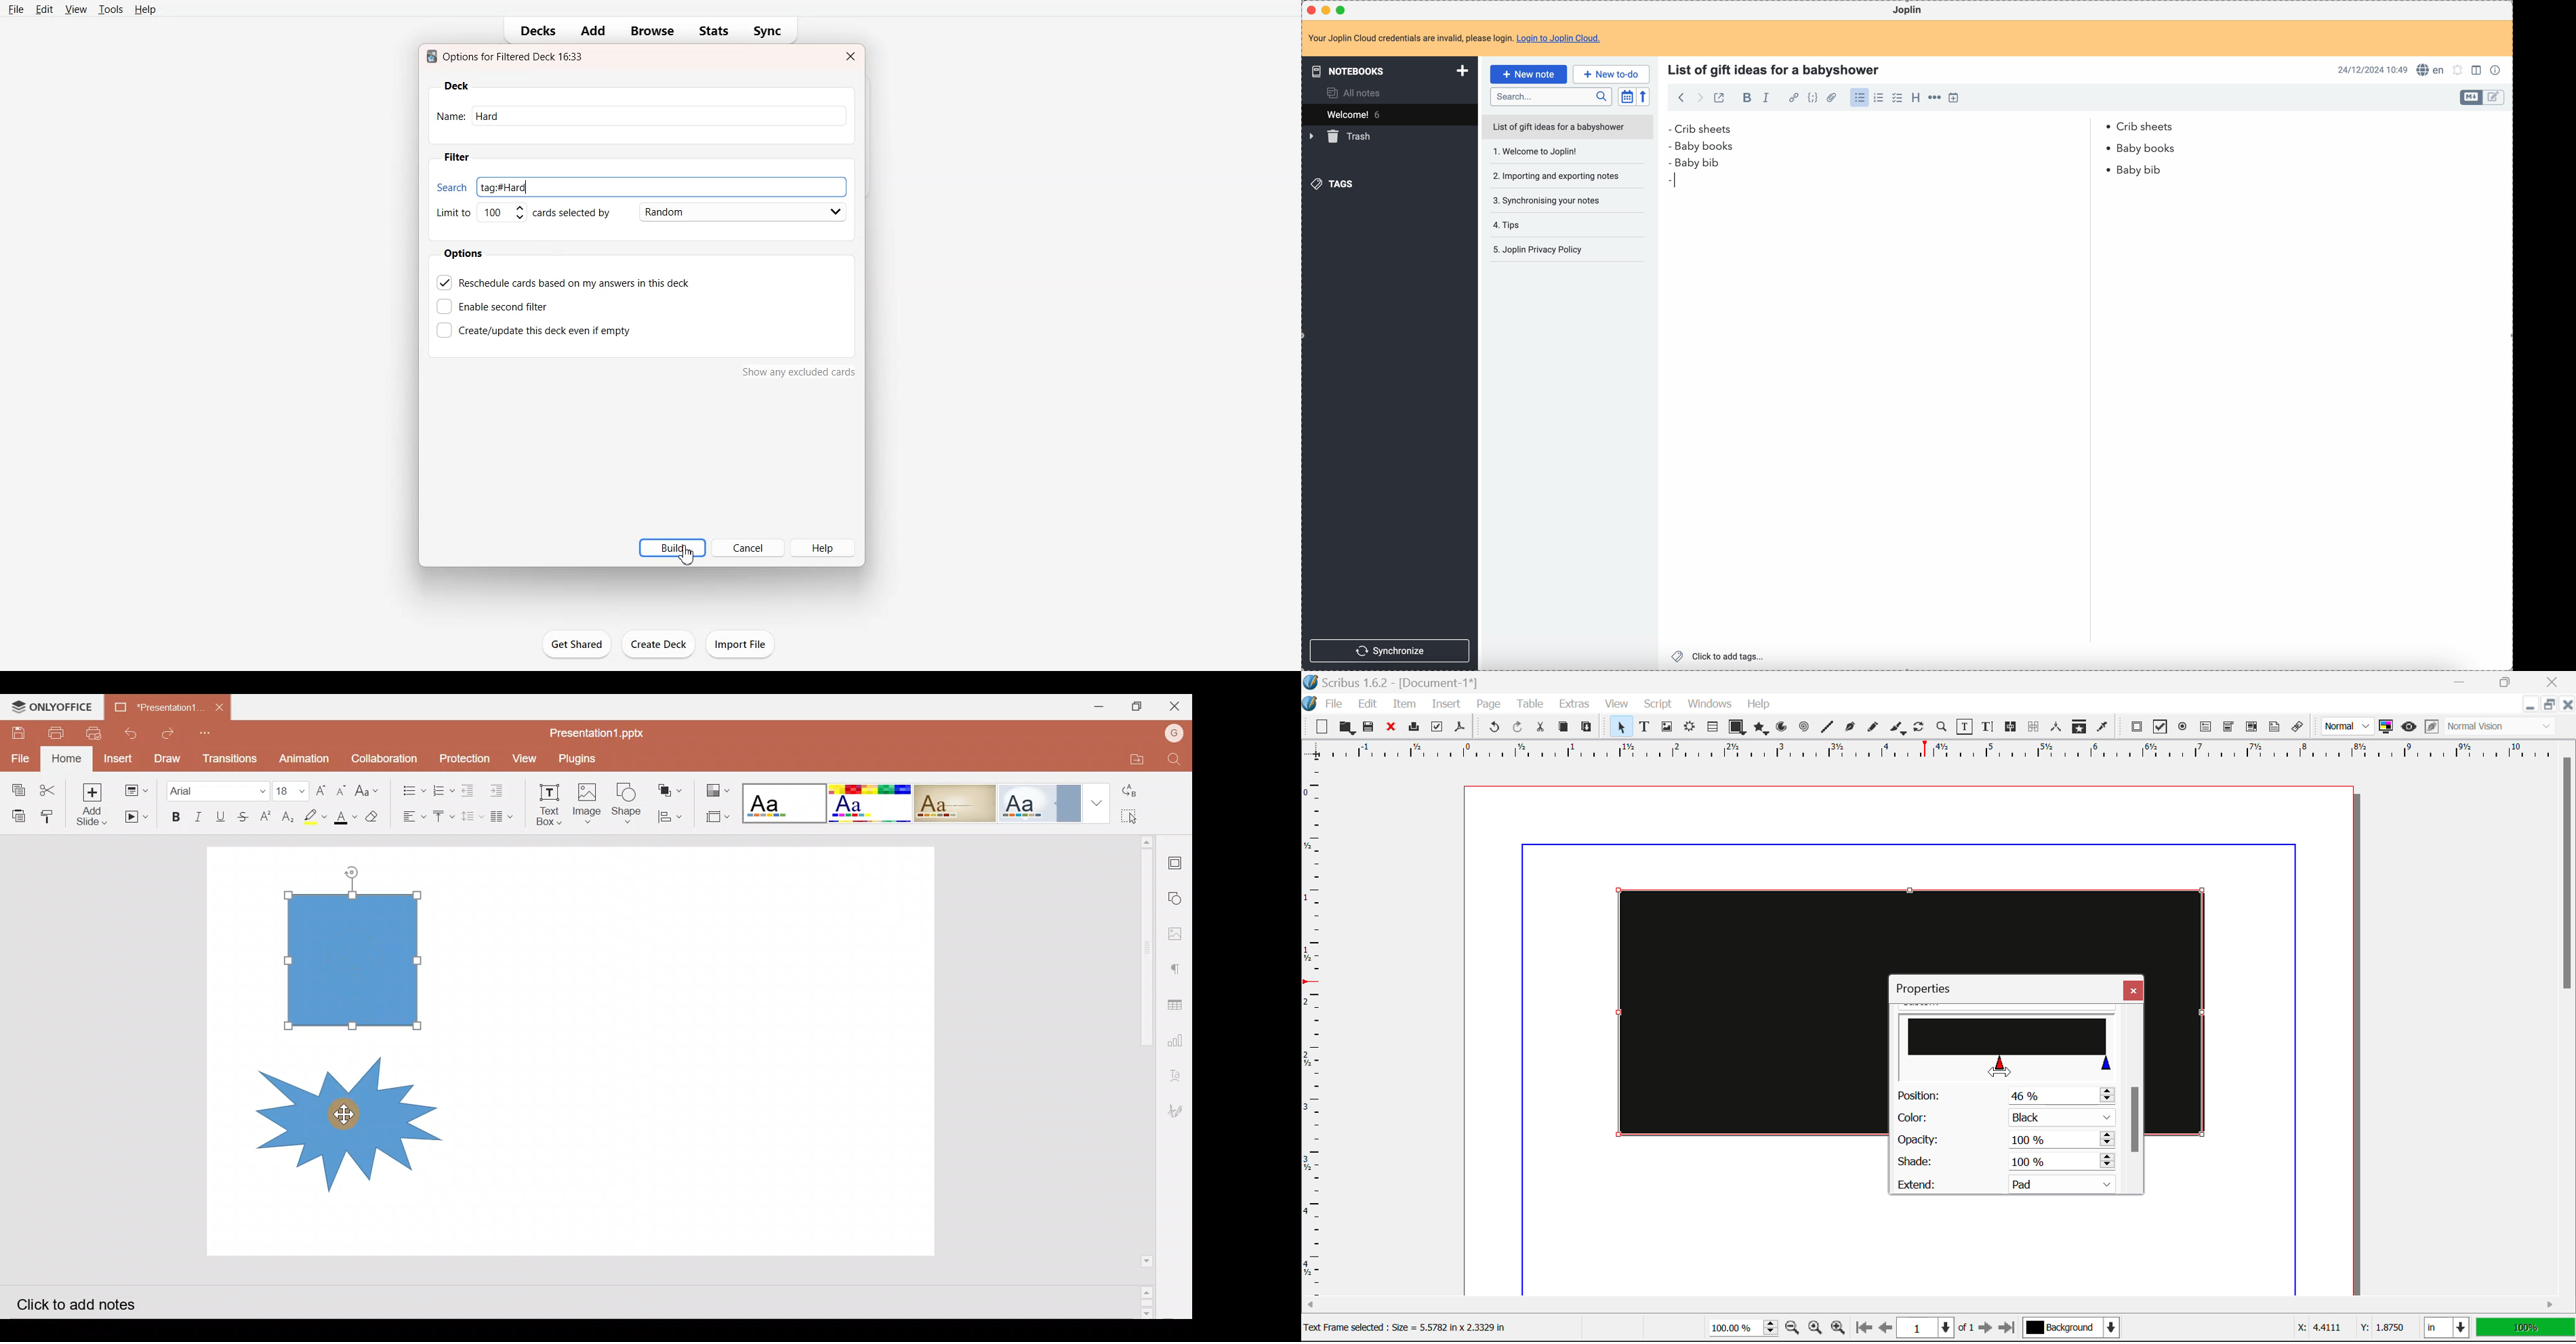  What do you see at coordinates (1368, 704) in the screenshot?
I see `Edit` at bounding box center [1368, 704].